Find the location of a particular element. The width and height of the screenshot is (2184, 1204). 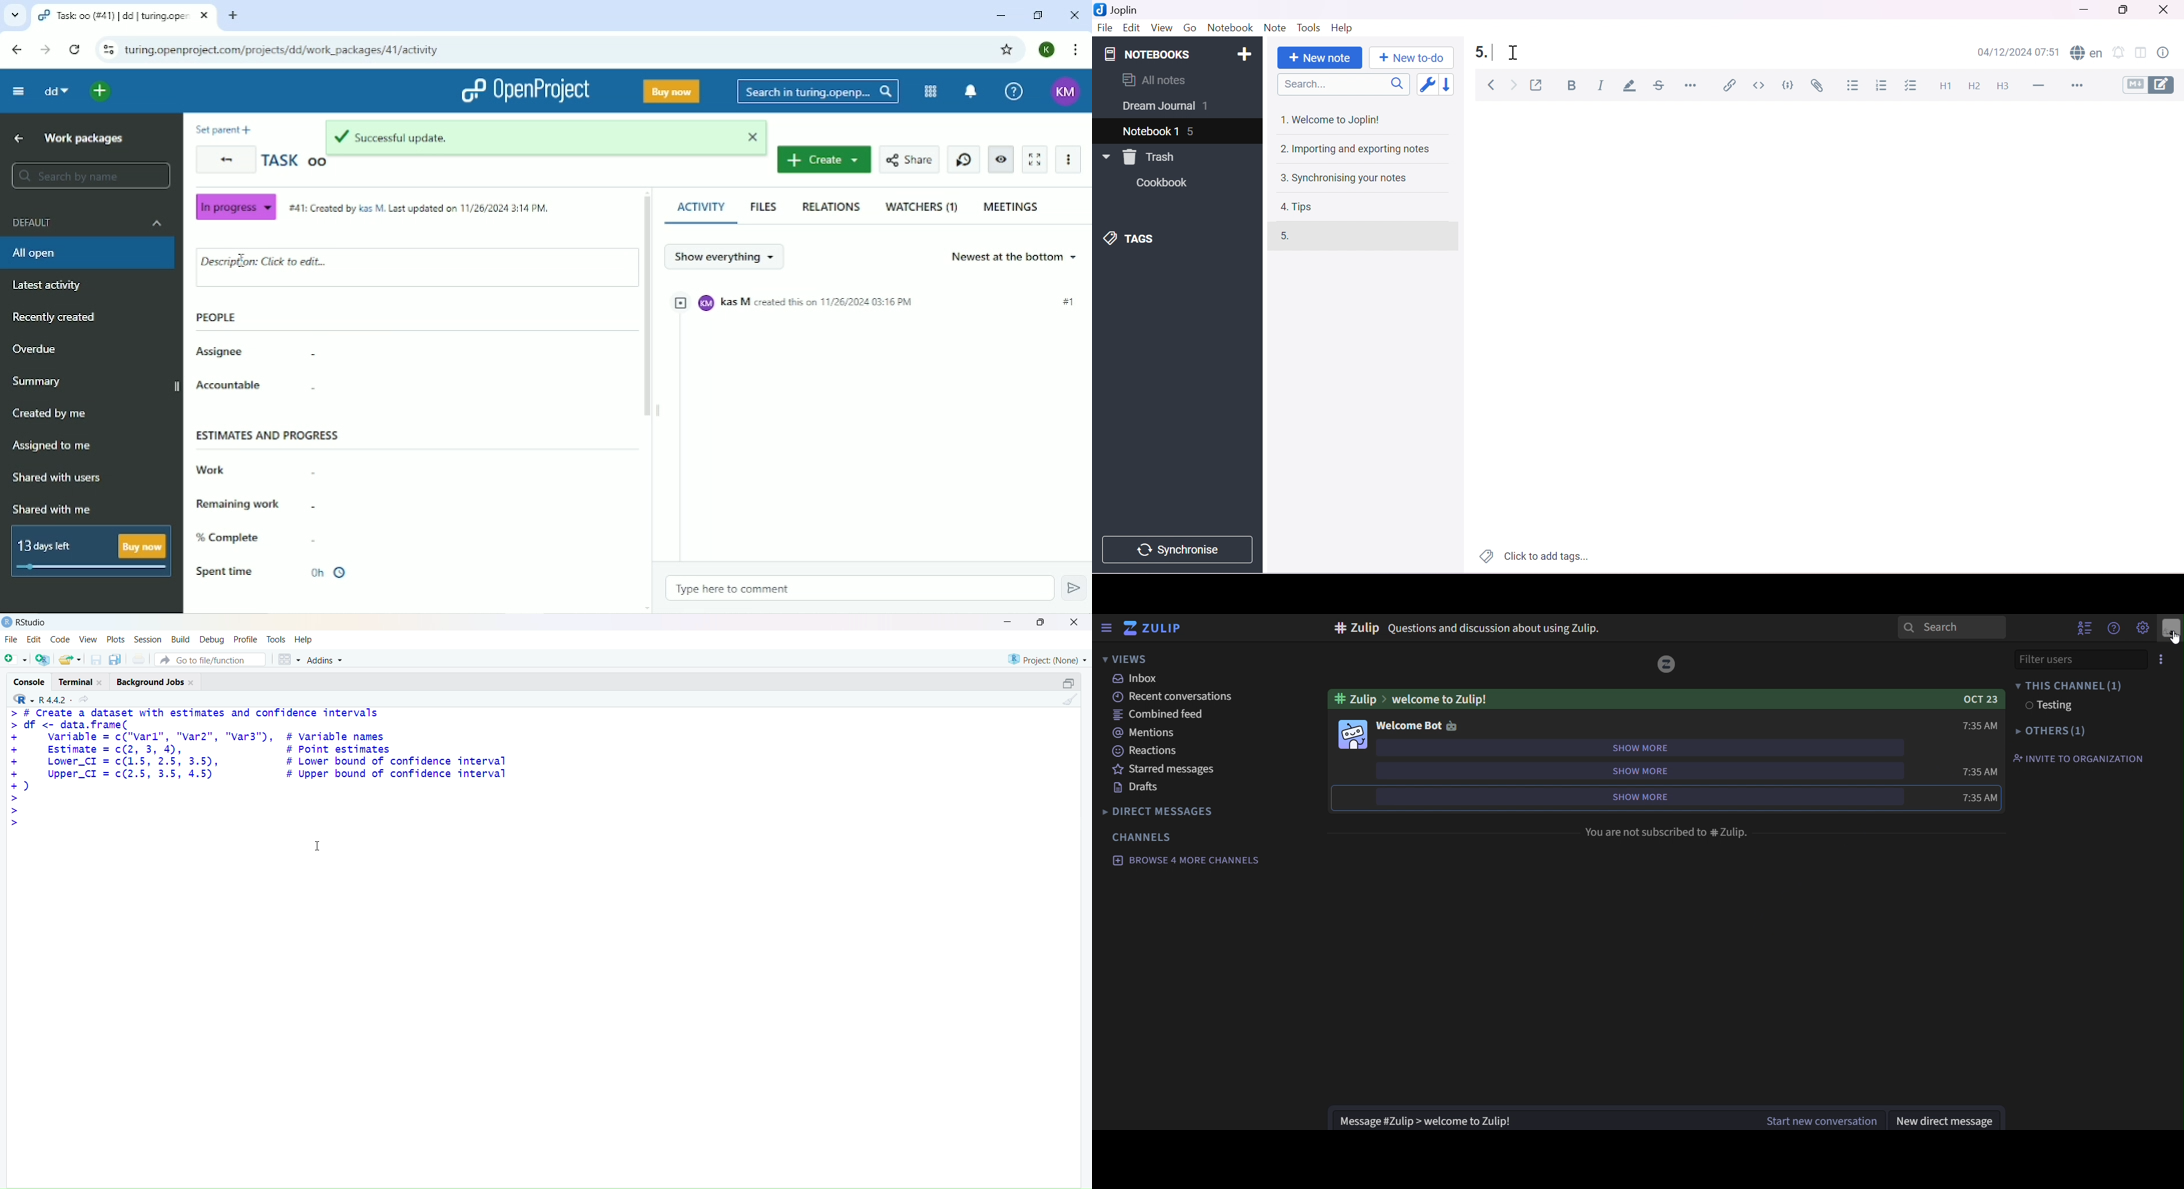

Drop Down is located at coordinates (1103, 157).